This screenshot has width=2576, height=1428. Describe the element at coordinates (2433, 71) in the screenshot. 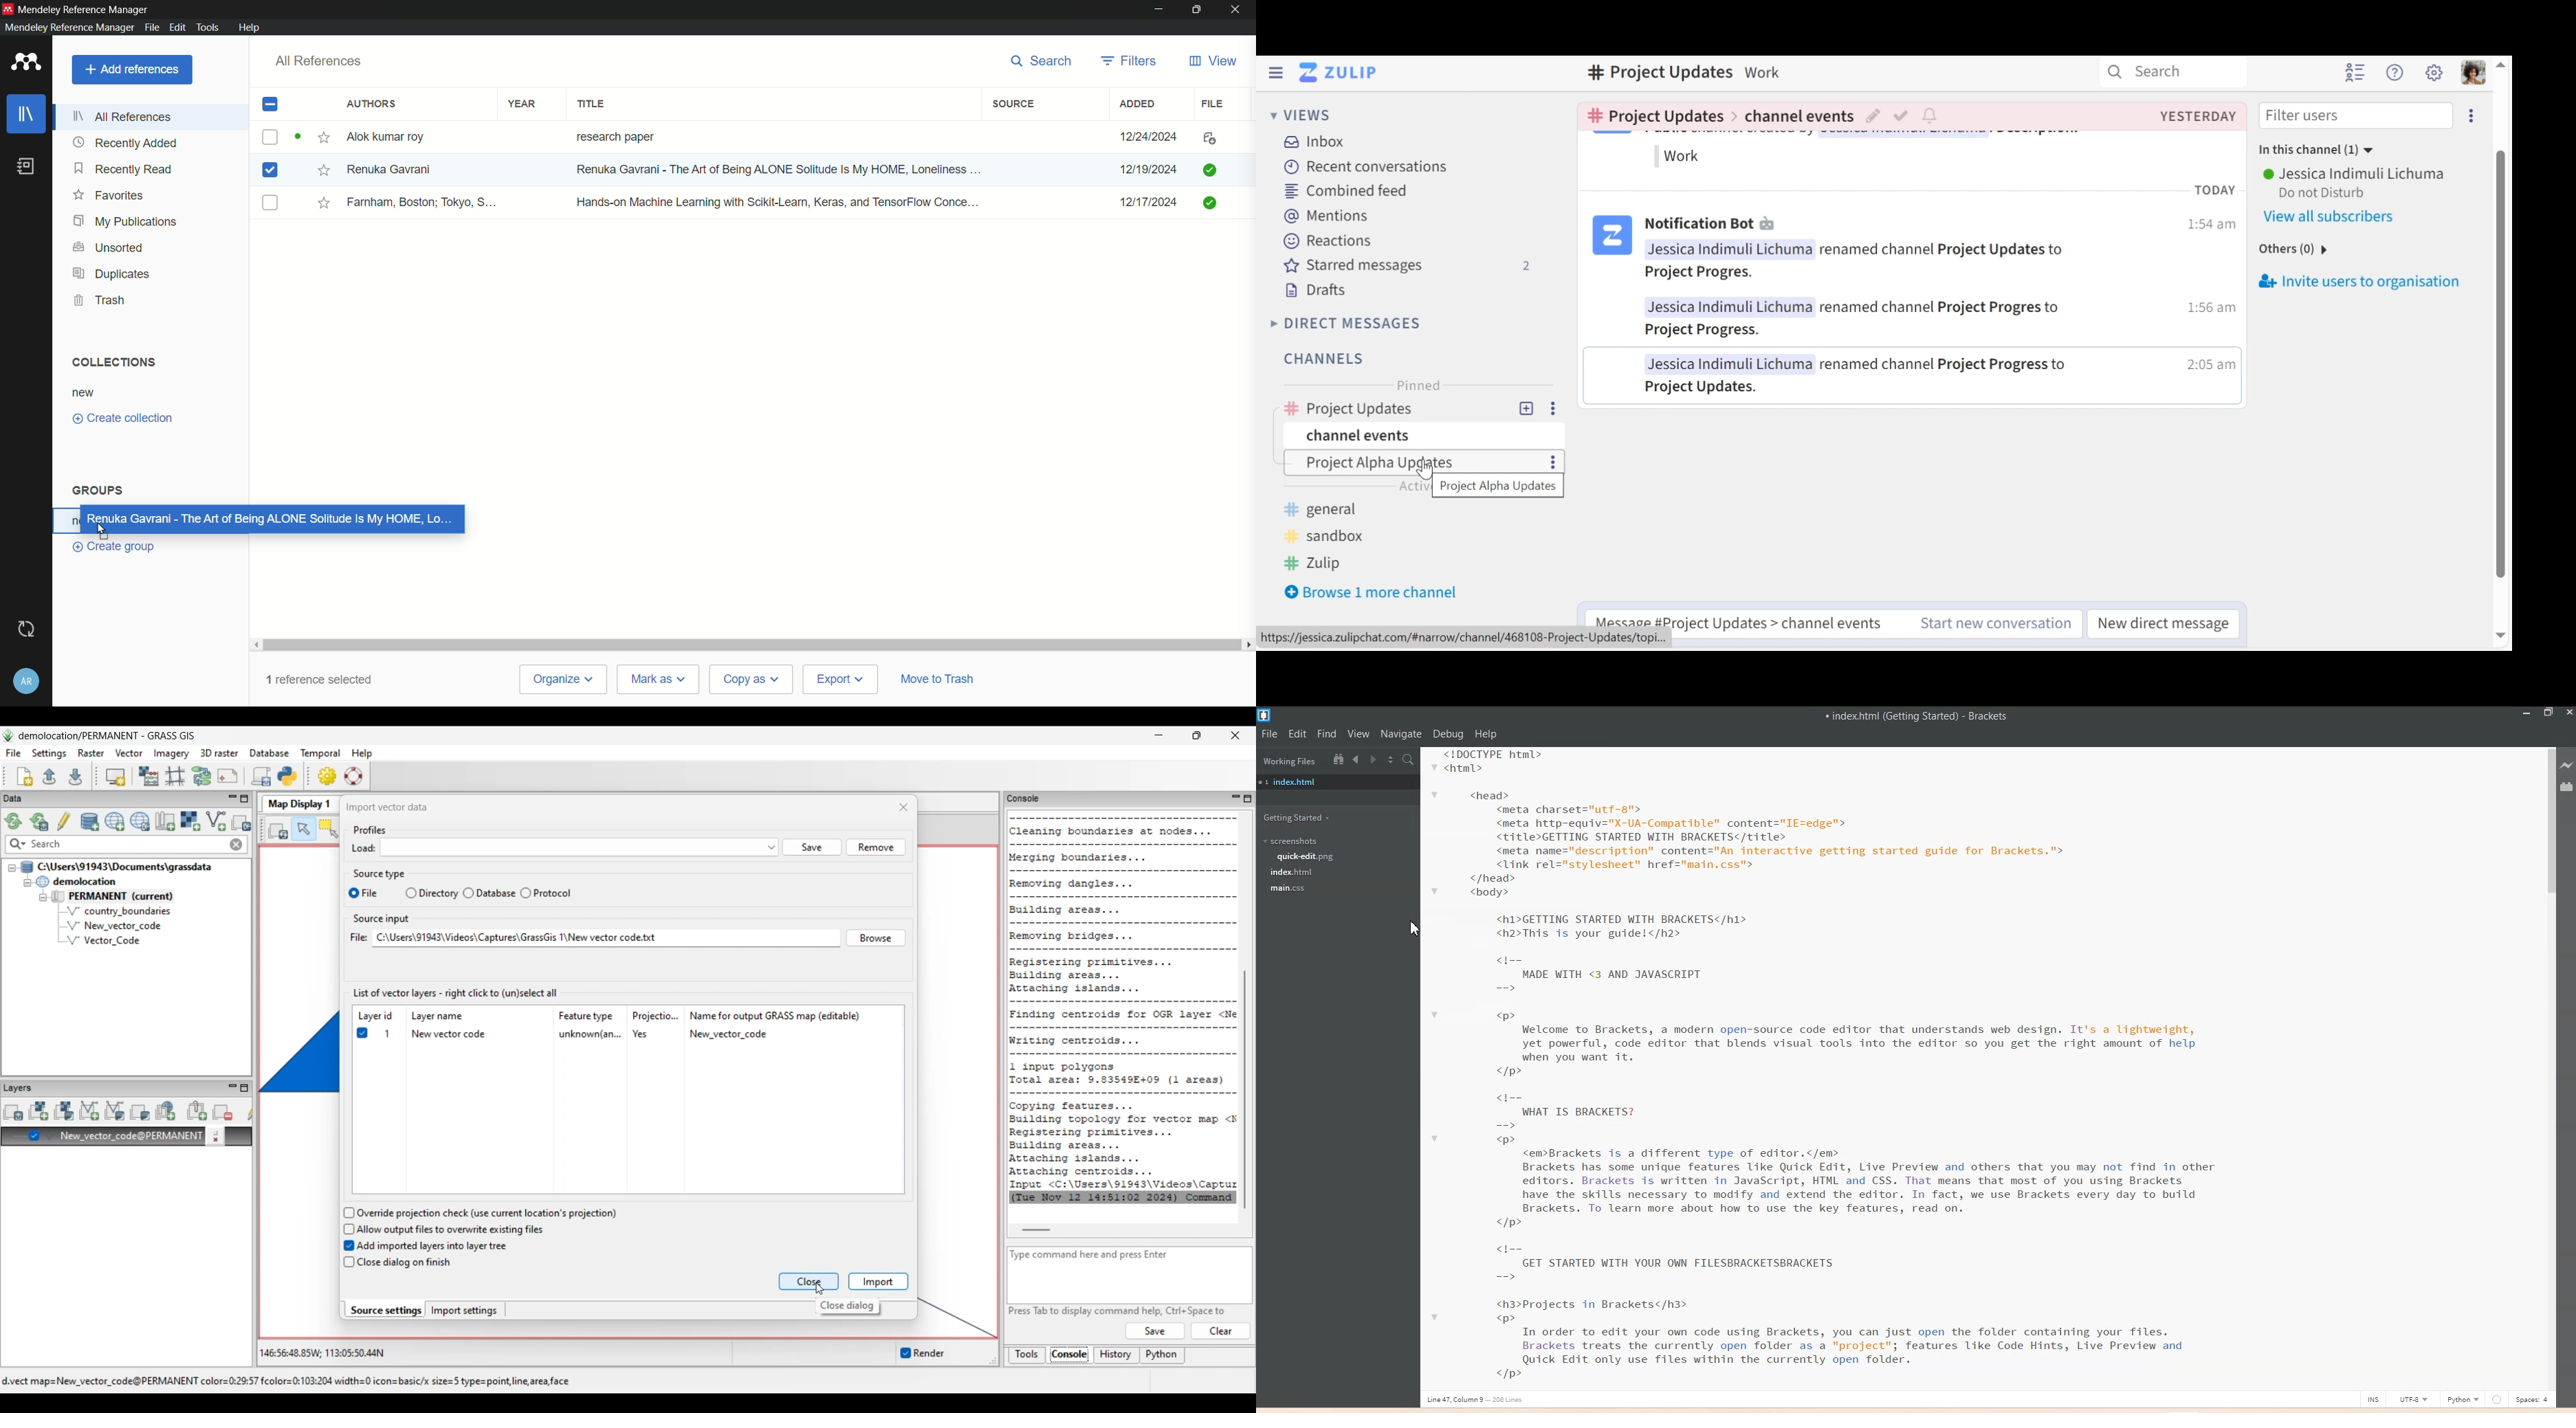

I see `Main menu` at that location.